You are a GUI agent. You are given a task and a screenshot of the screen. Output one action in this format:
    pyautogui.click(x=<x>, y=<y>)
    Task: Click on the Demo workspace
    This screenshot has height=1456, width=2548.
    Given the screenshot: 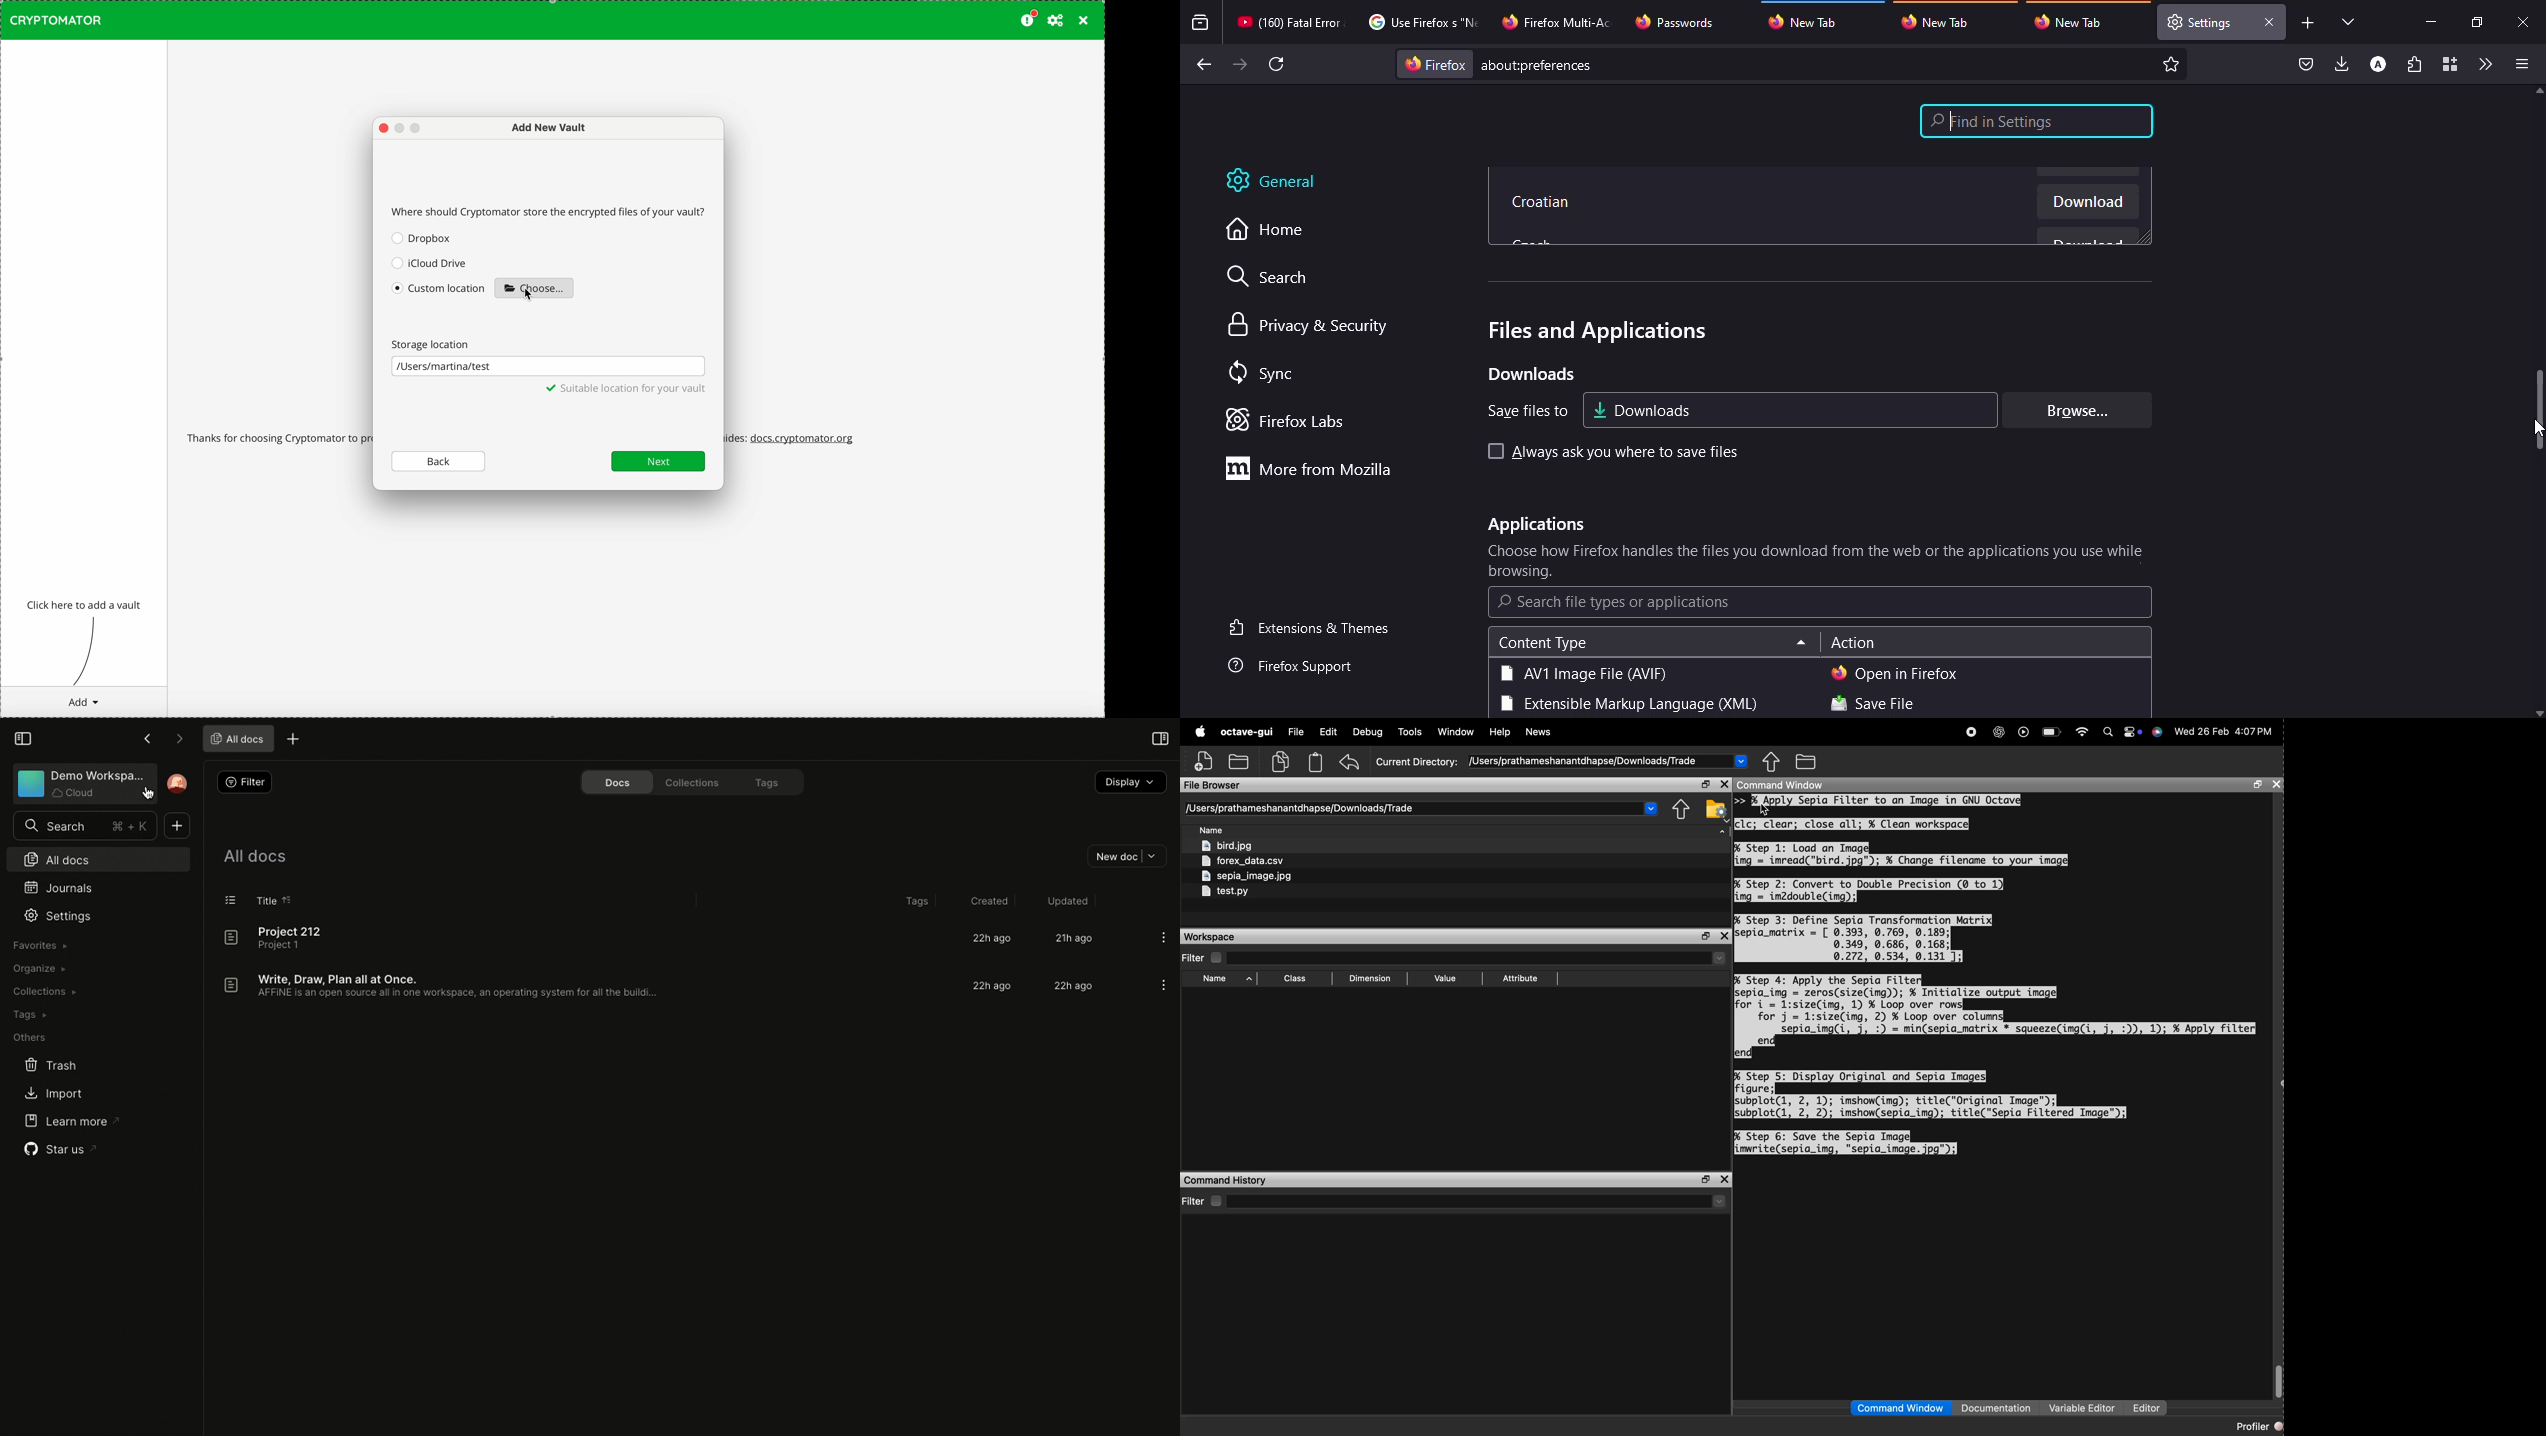 What is the action you would take?
    pyautogui.click(x=81, y=784)
    